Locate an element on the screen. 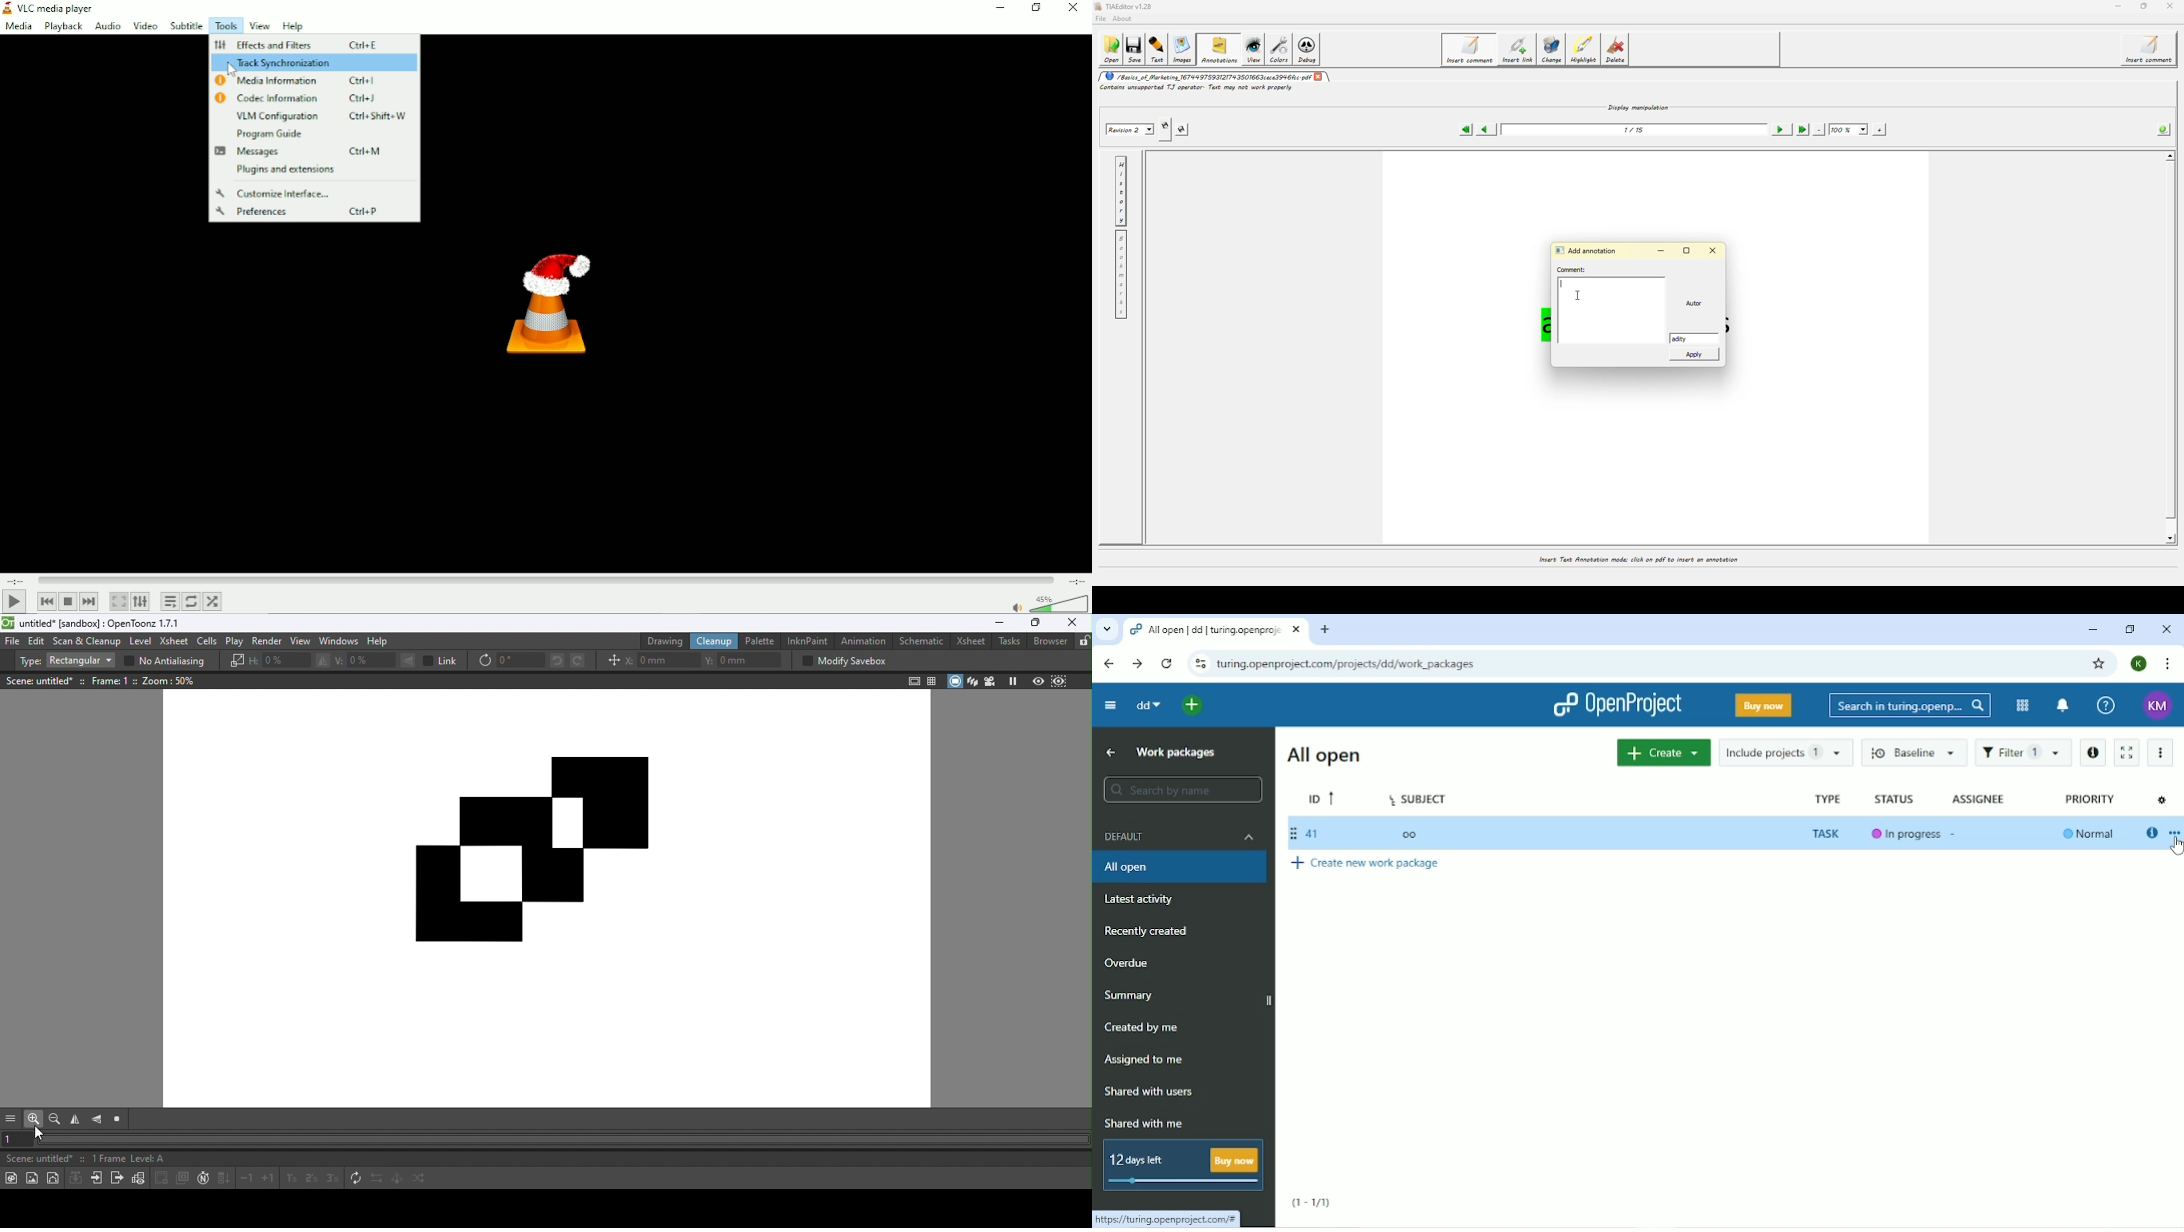 The height and width of the screenshot is (1232, 2184). Toggle between loop all, loop one and no loop is located at coordinates (190, 601).